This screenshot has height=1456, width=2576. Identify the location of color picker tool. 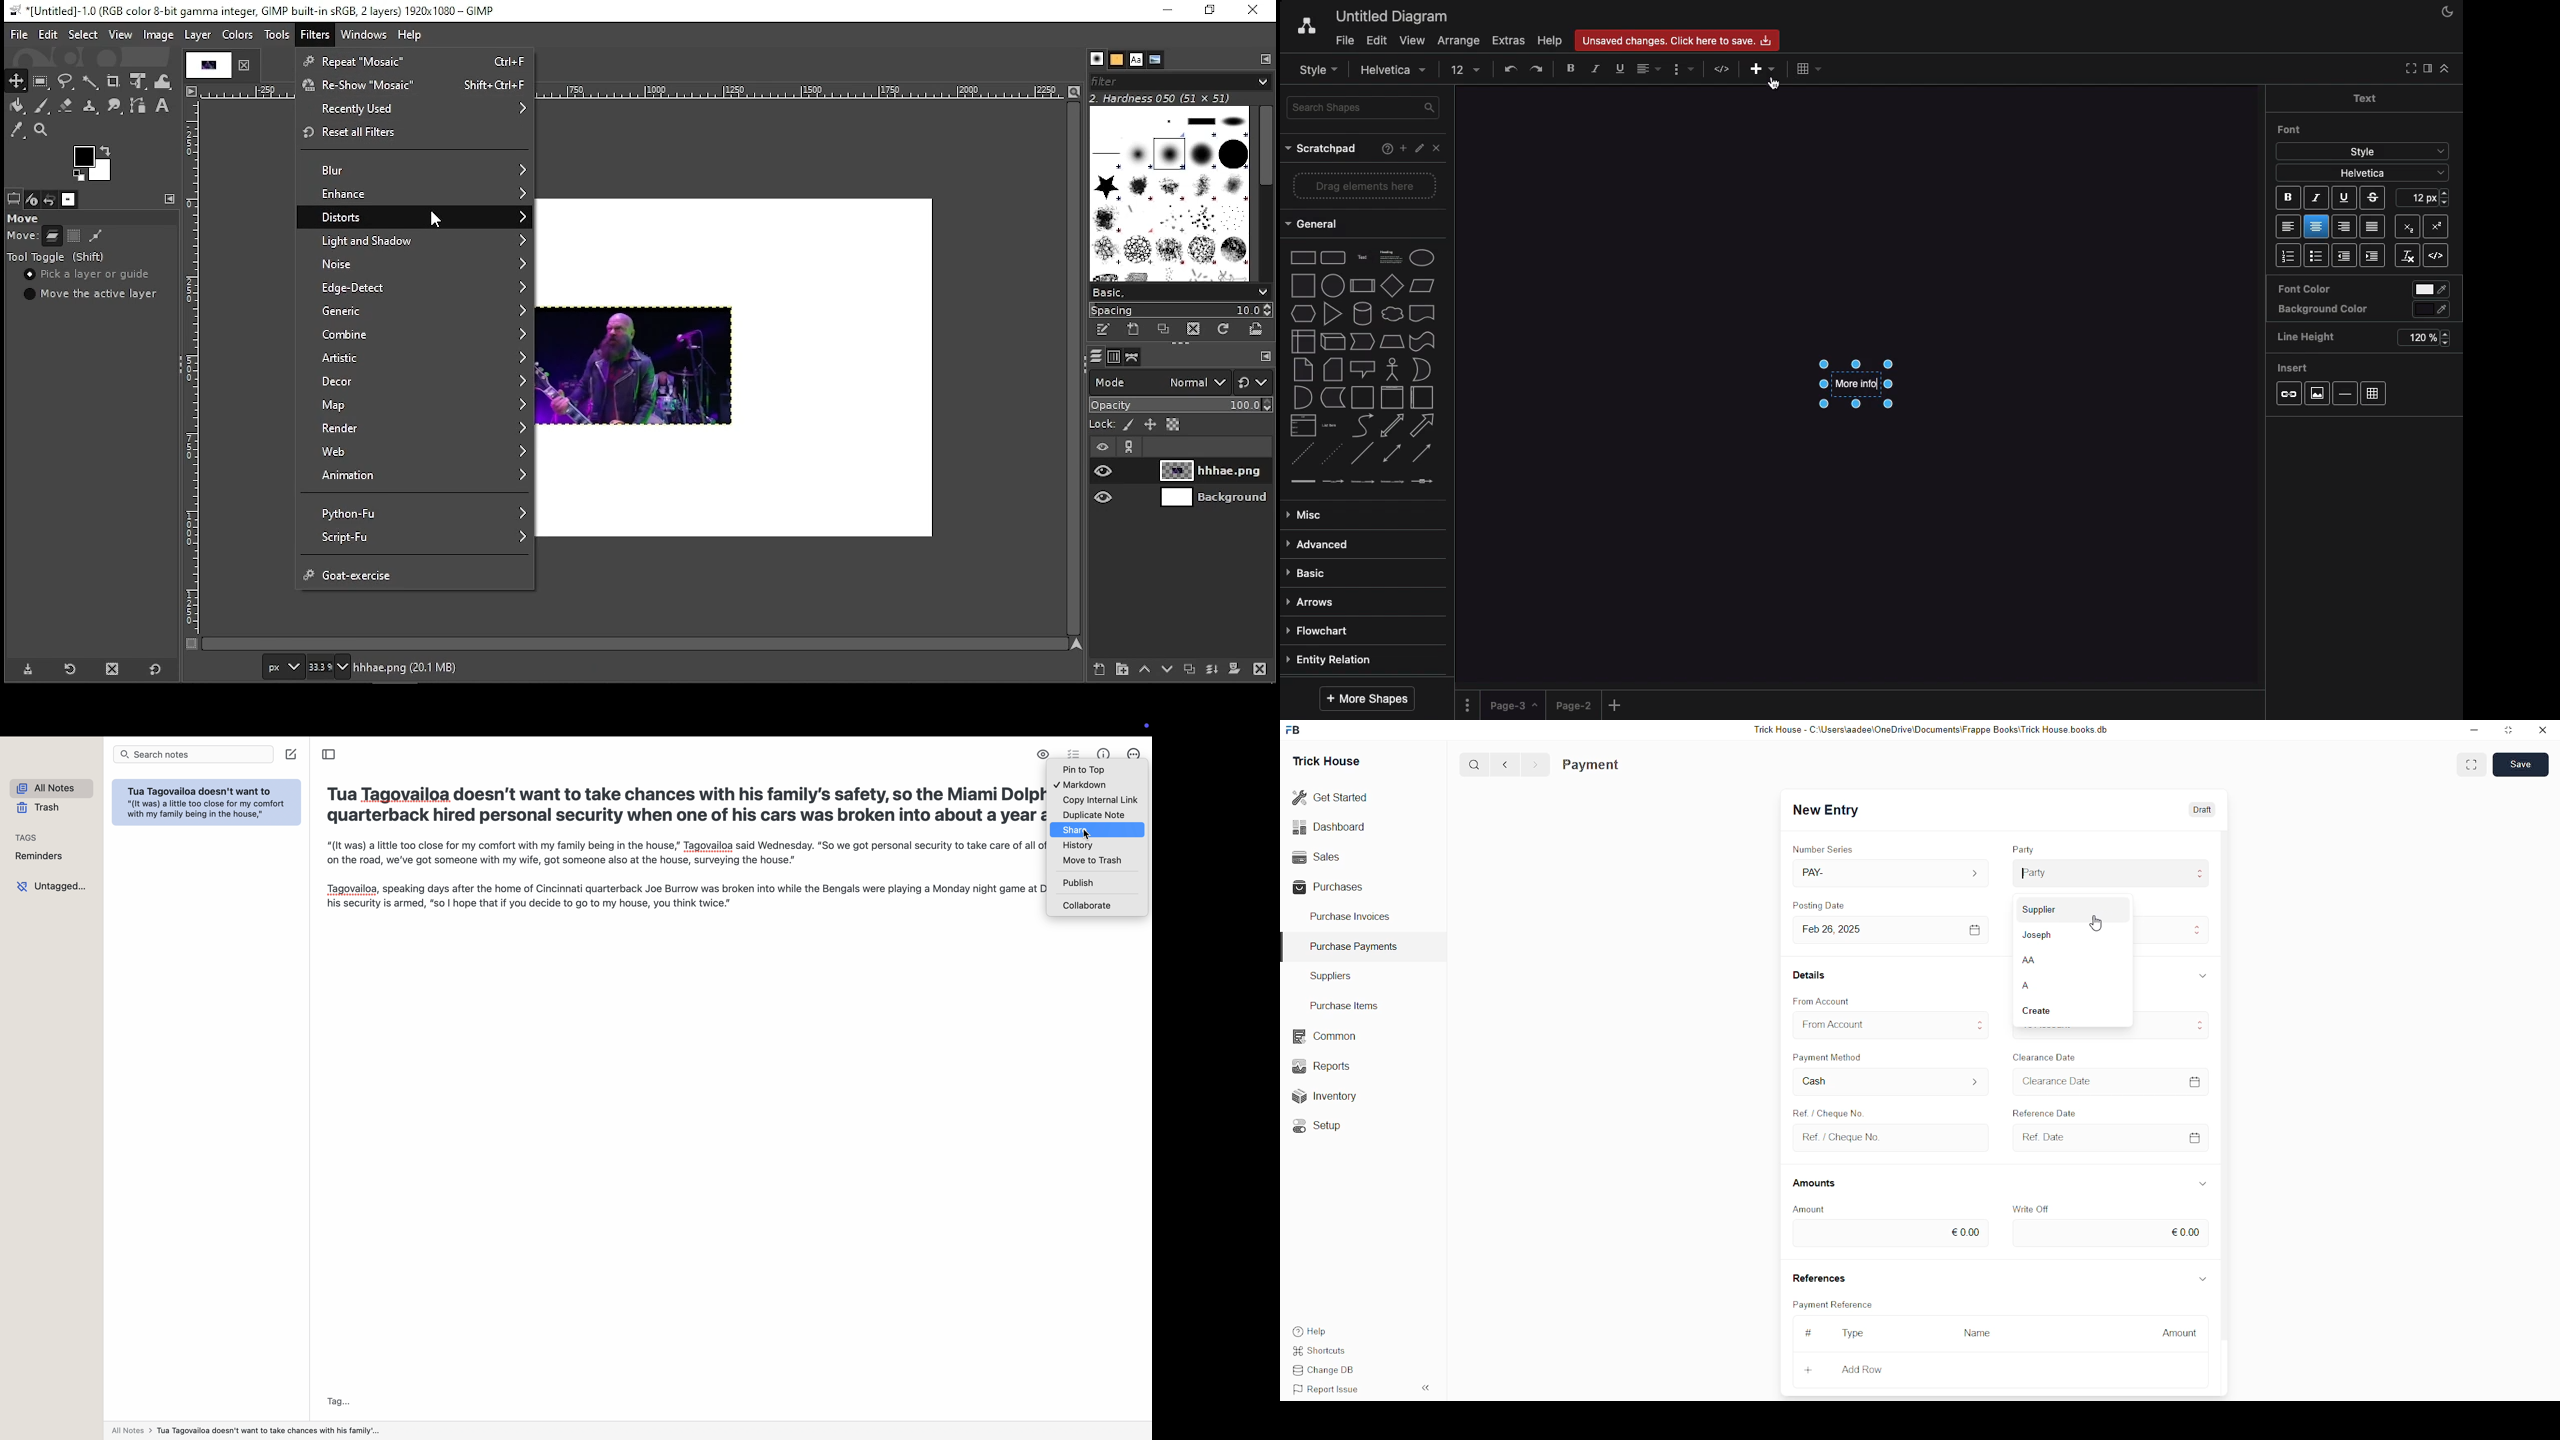
(17, 131).